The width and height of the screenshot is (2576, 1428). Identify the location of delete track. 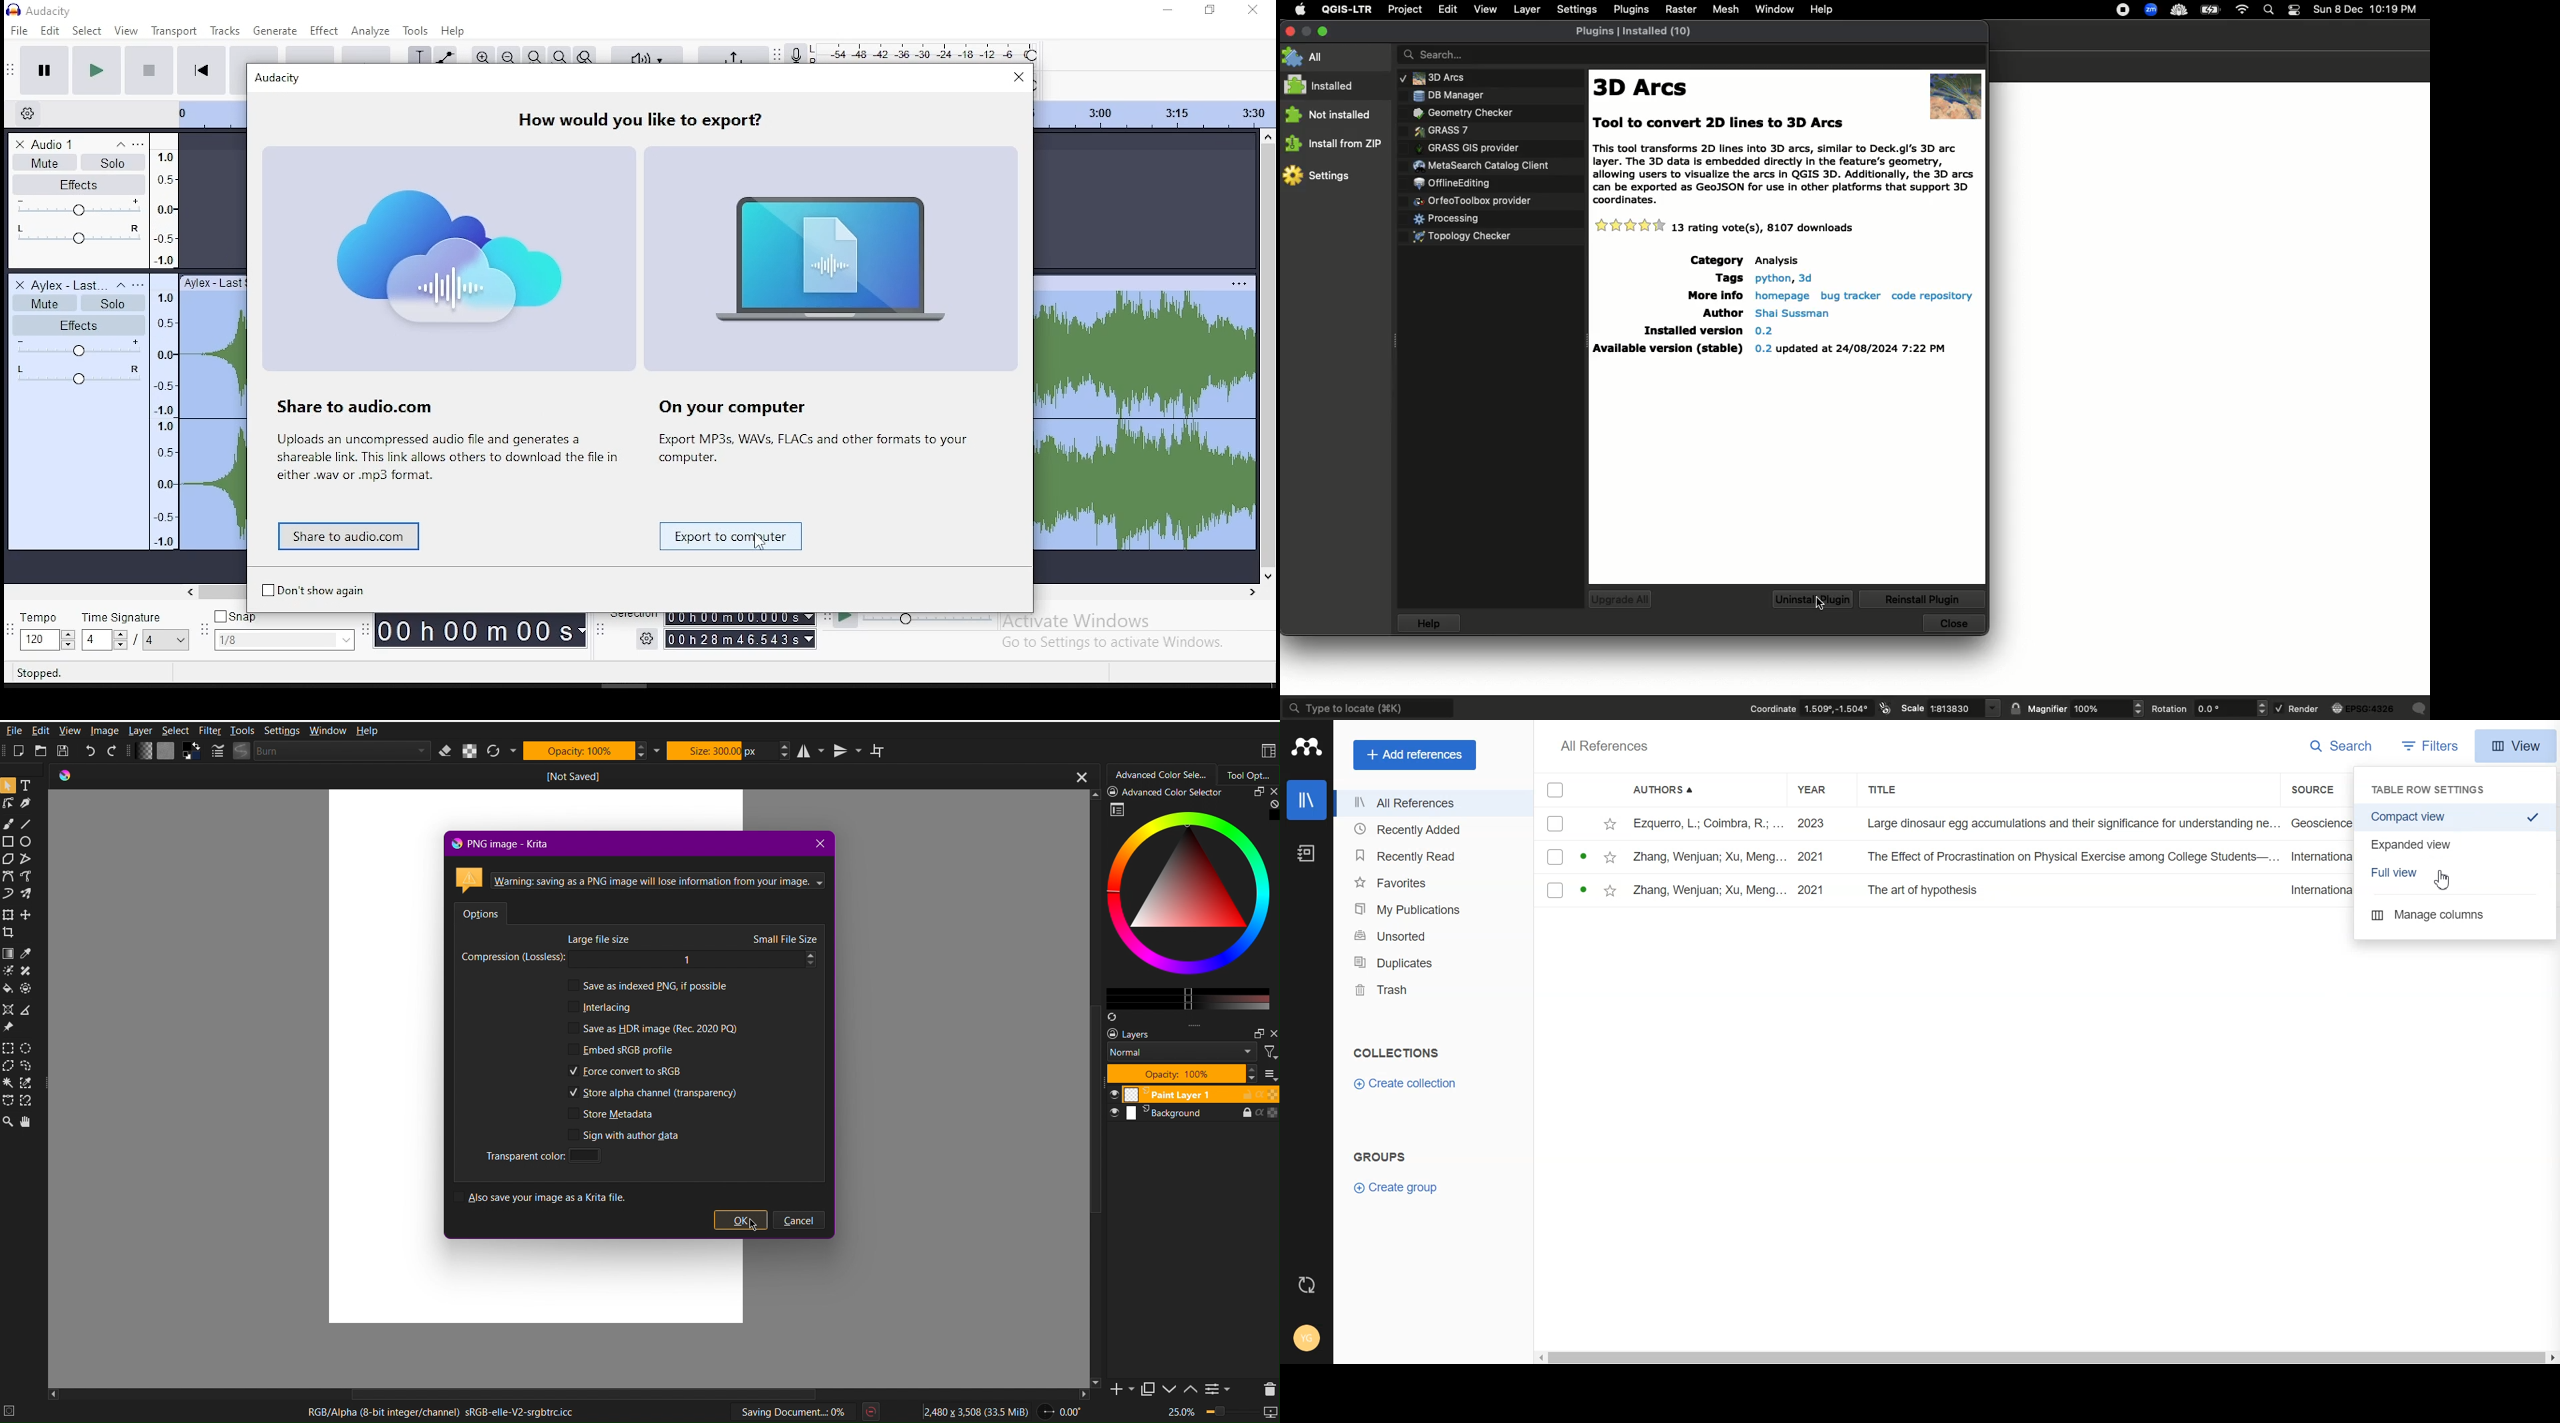
(18, 284).